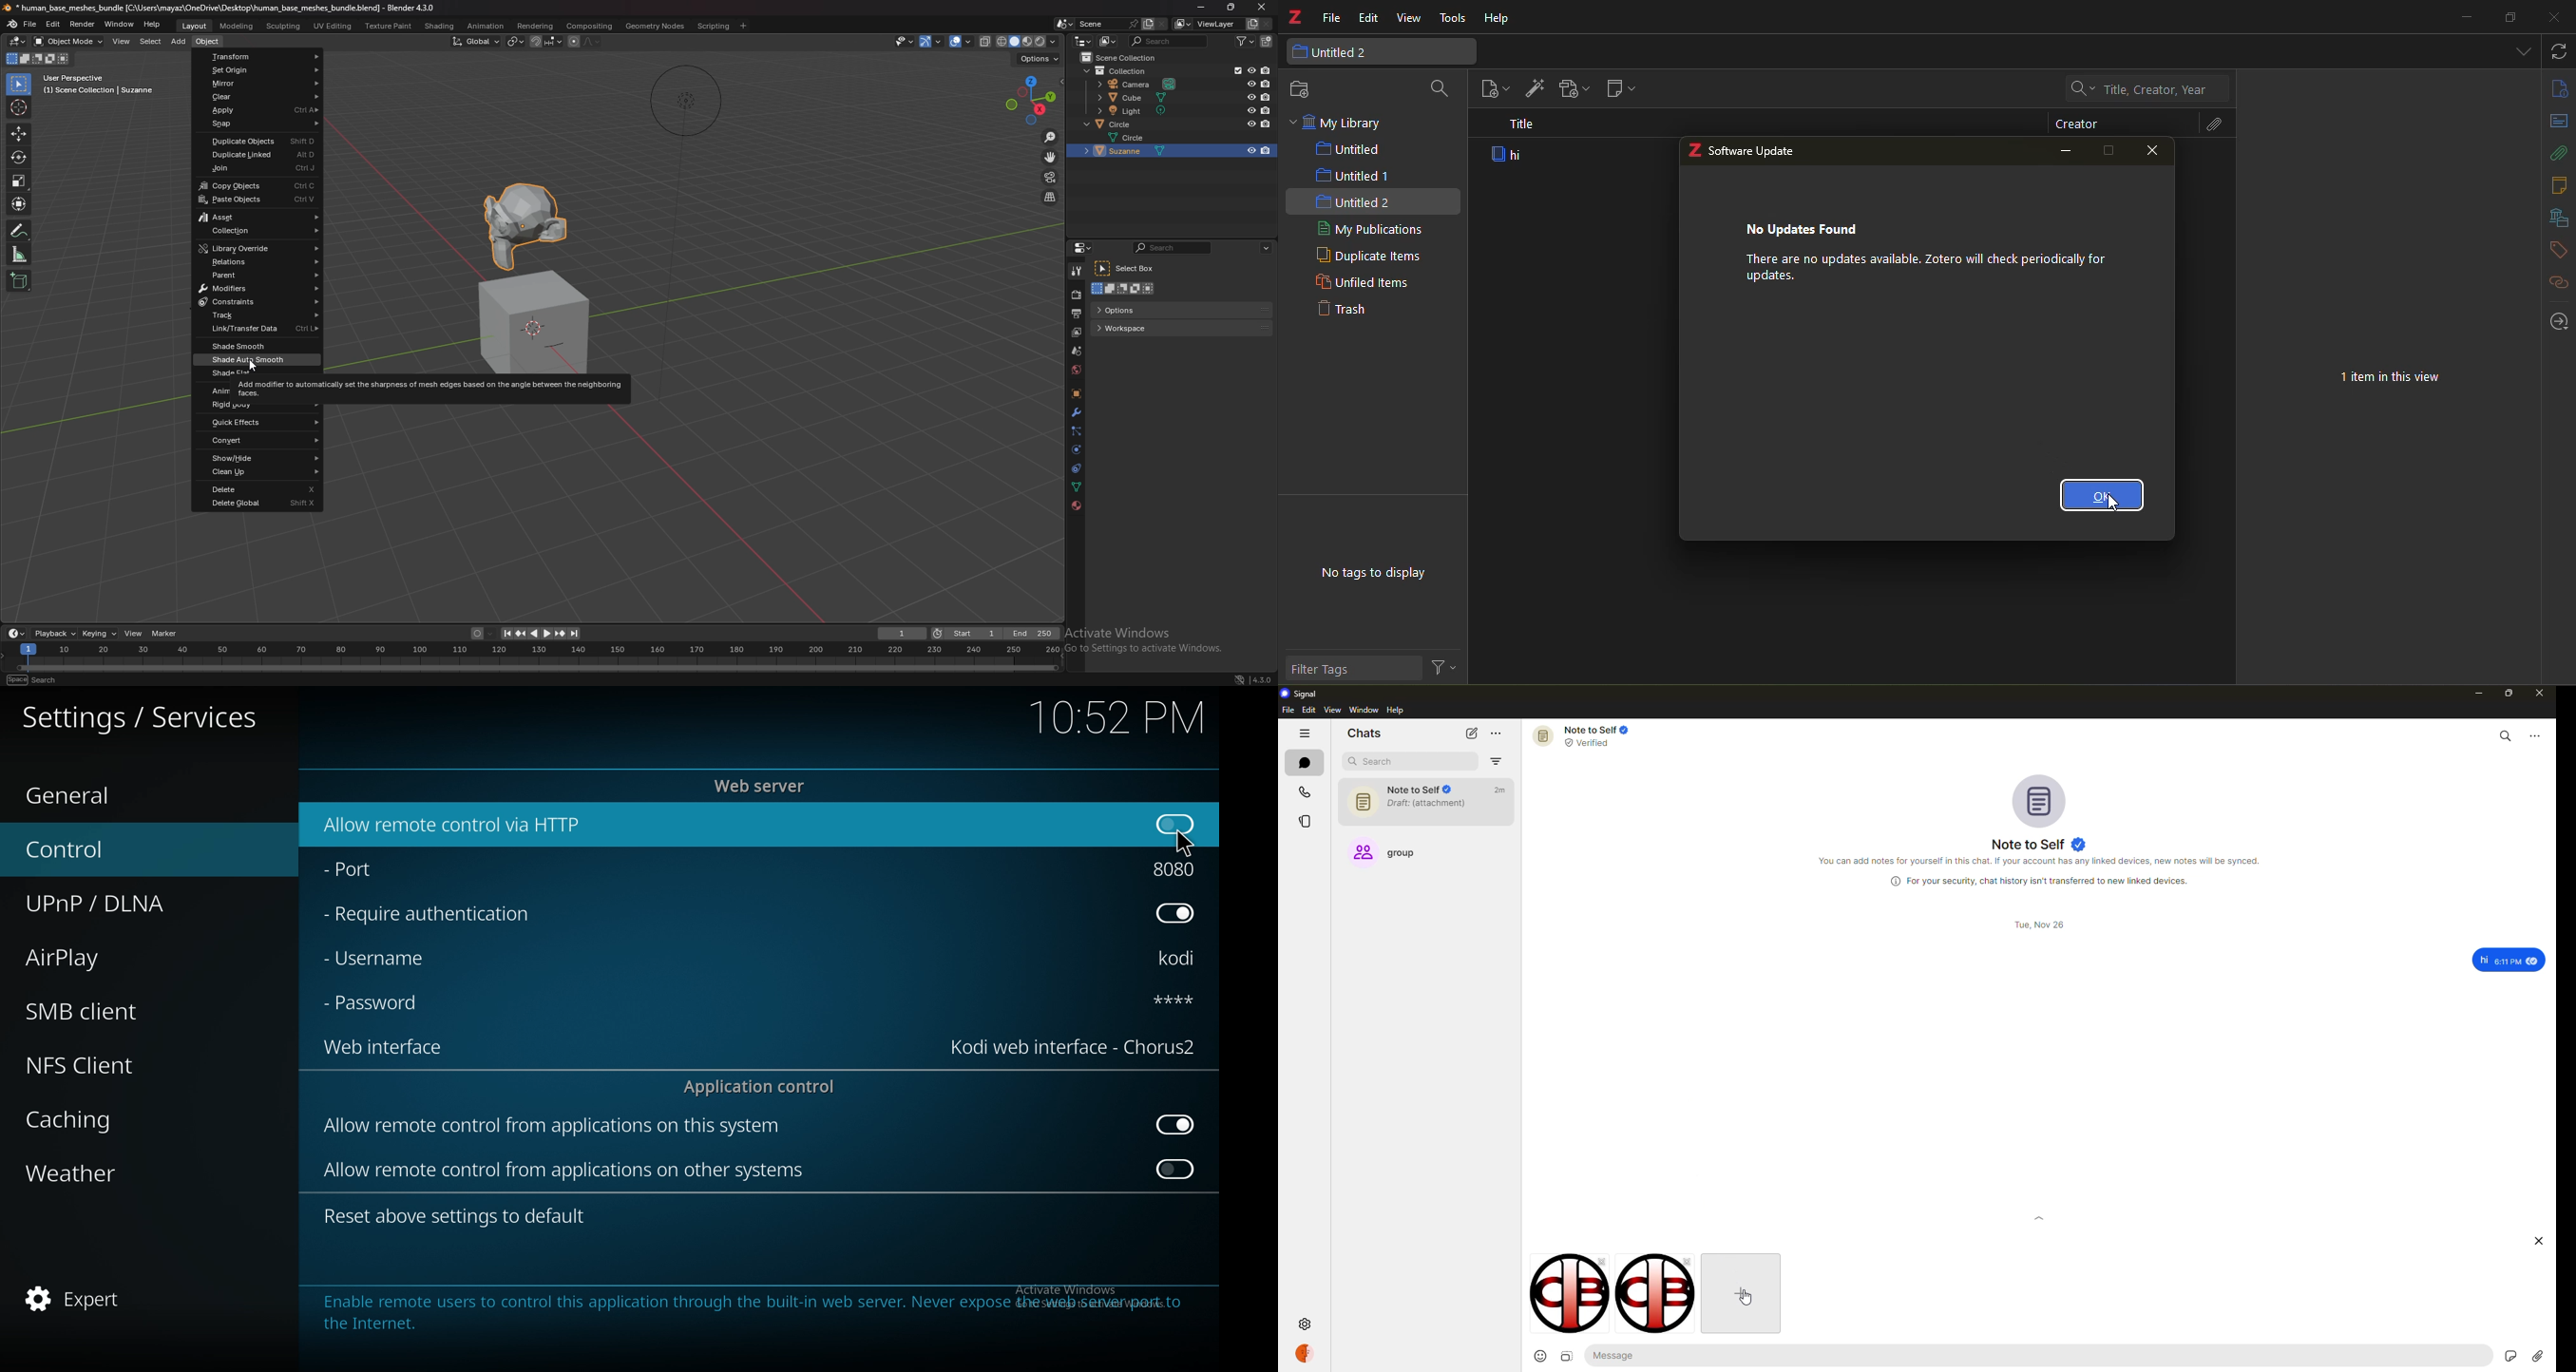 This screenshot has width=2576, height=1372. What do you see at coordinates (2103, 495) in the screenshot?
I see `ok` at bounding box center [2103, 495].